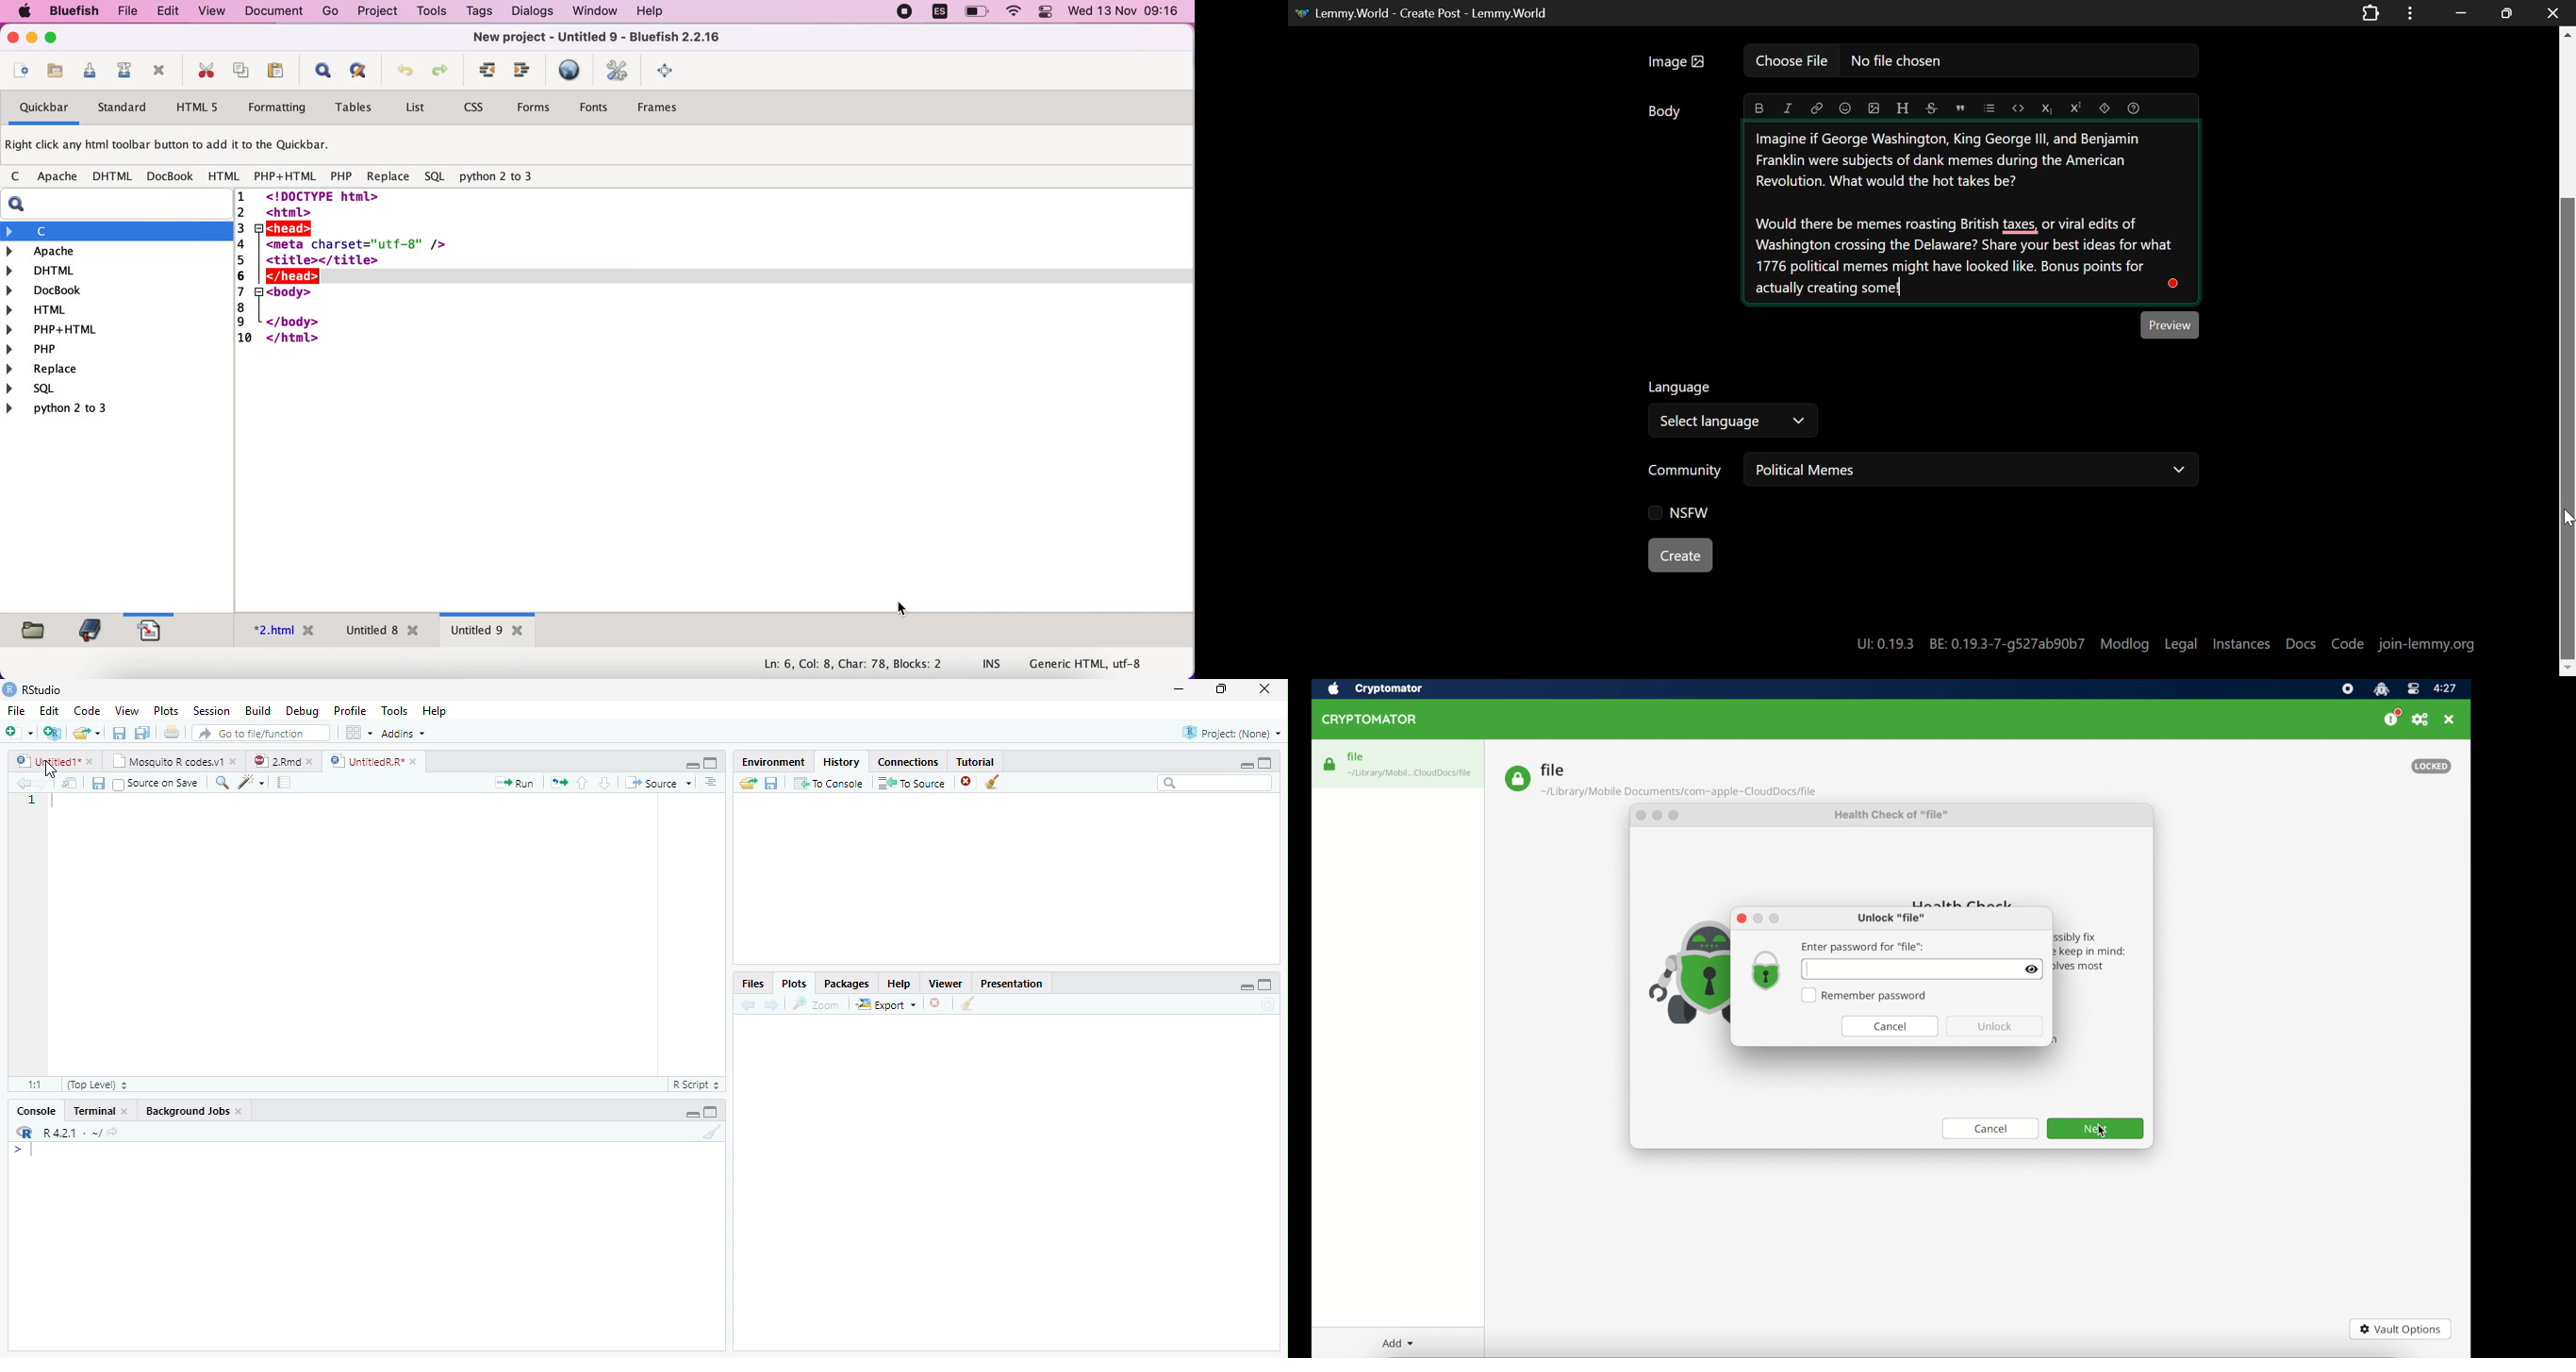  I want to click on tables, so click(354, 109).